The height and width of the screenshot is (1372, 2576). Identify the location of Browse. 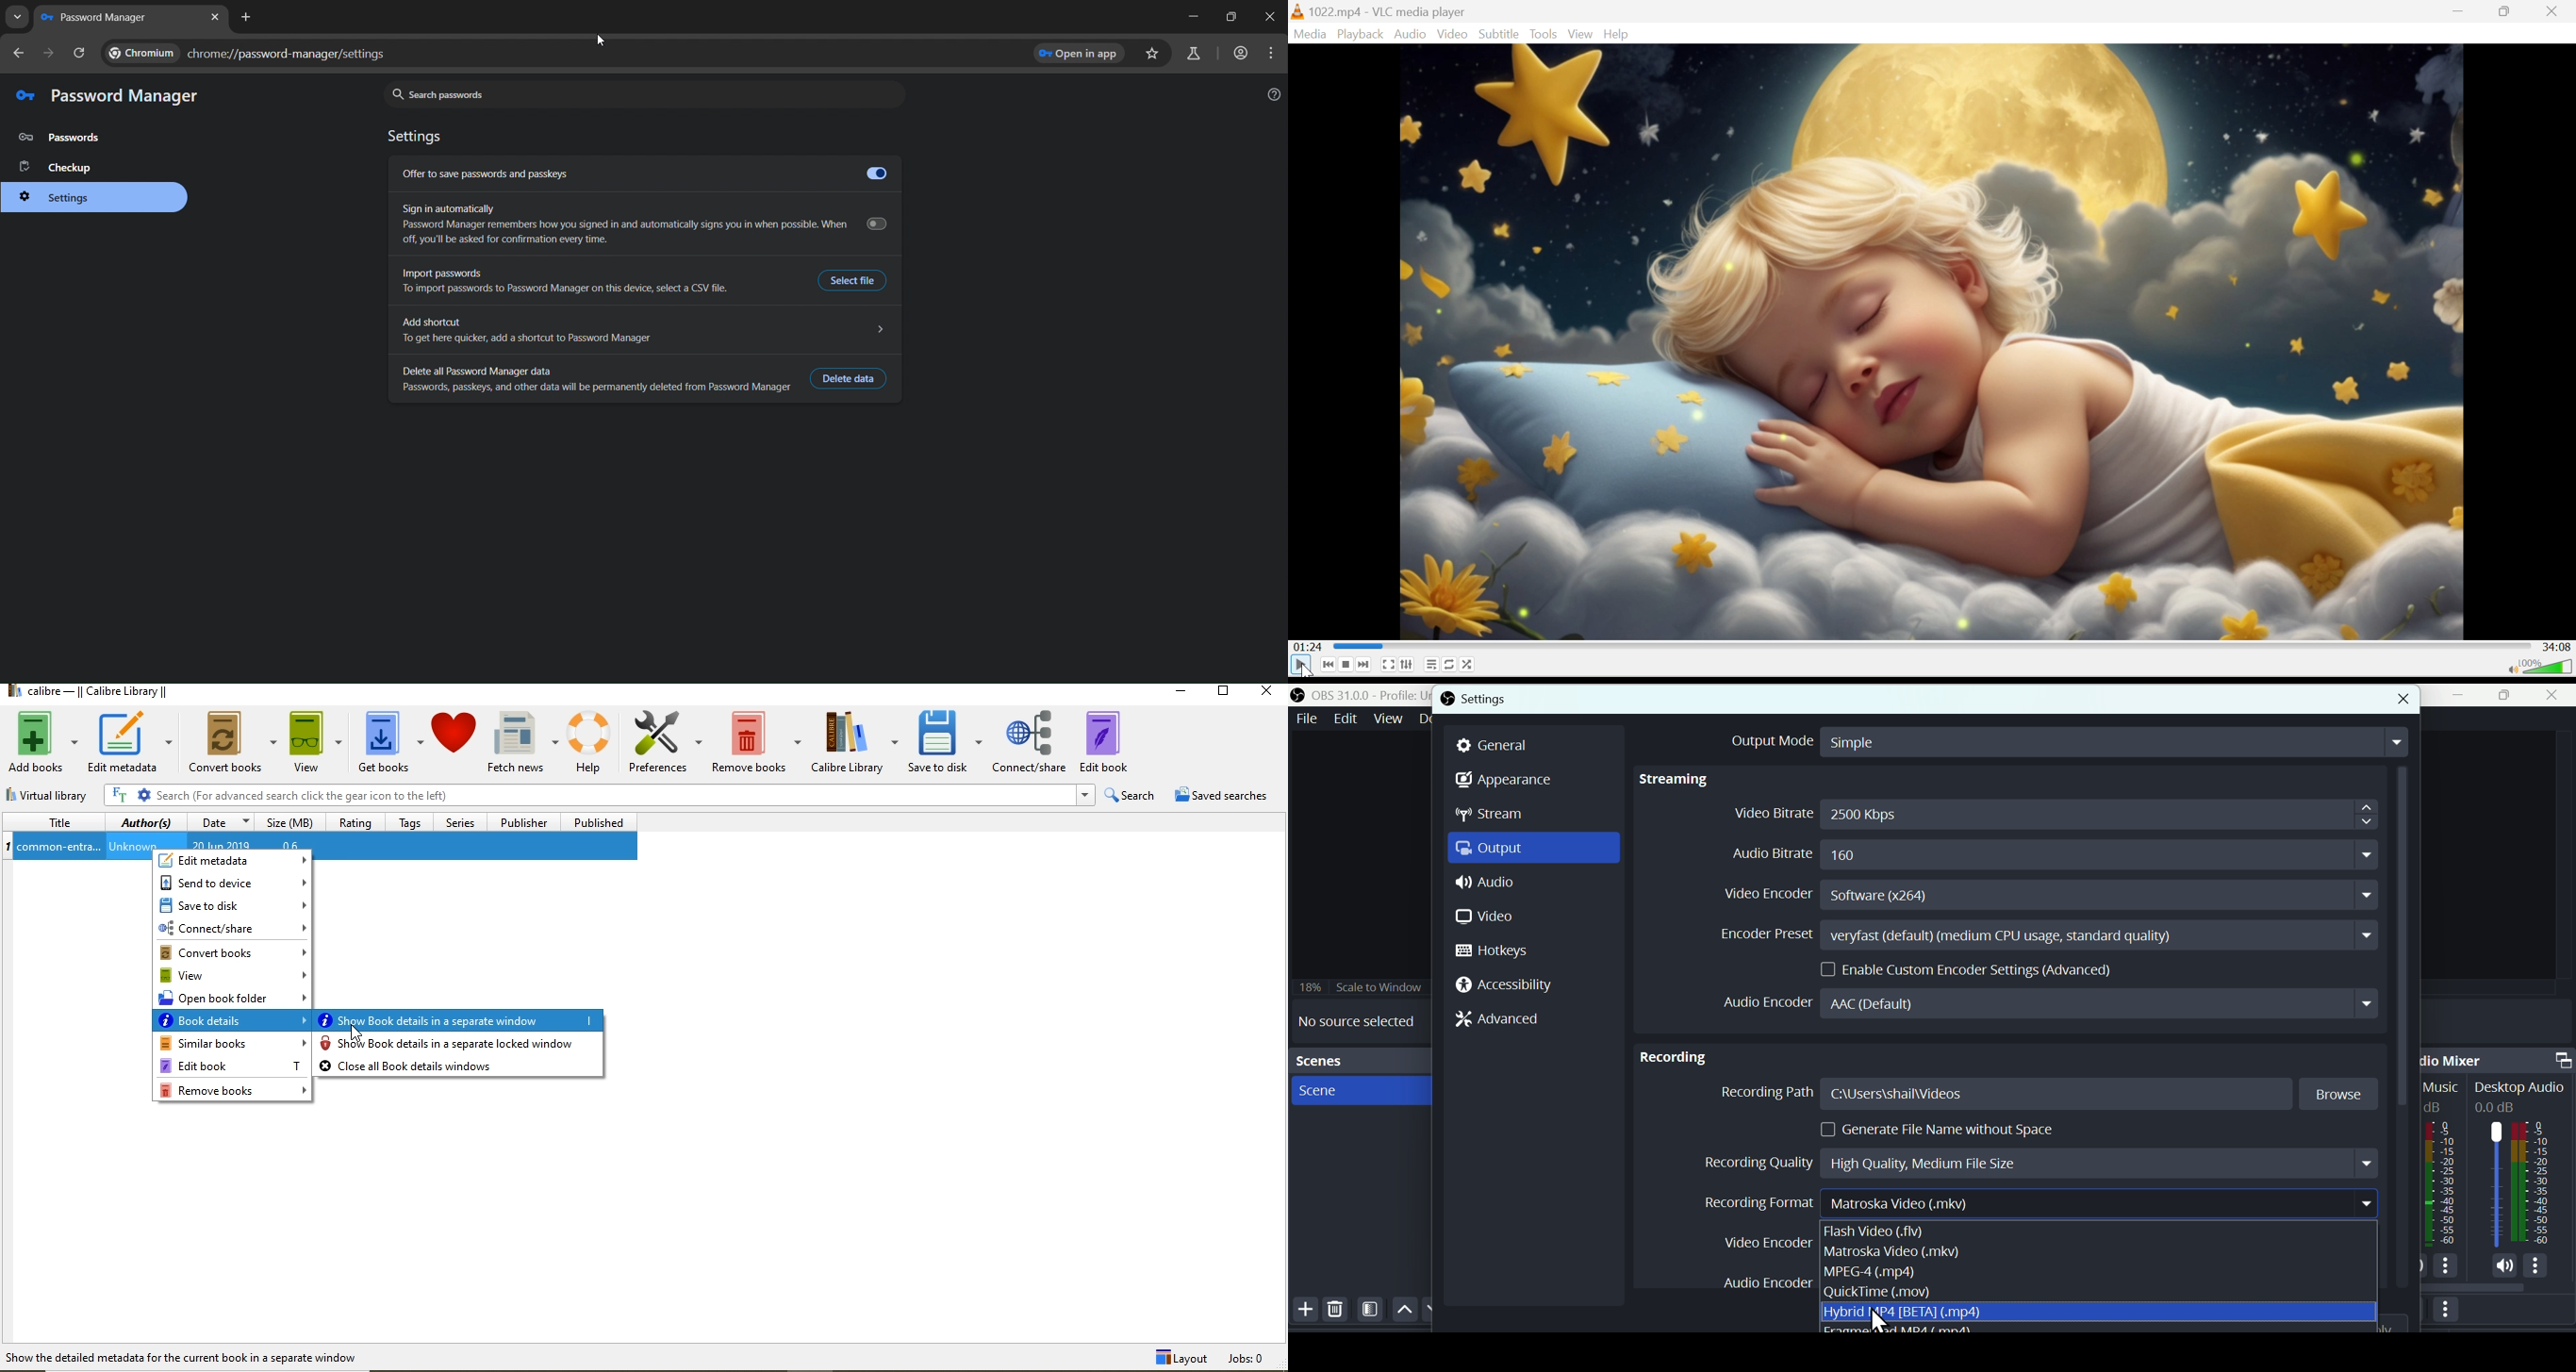
(2339, 1093).